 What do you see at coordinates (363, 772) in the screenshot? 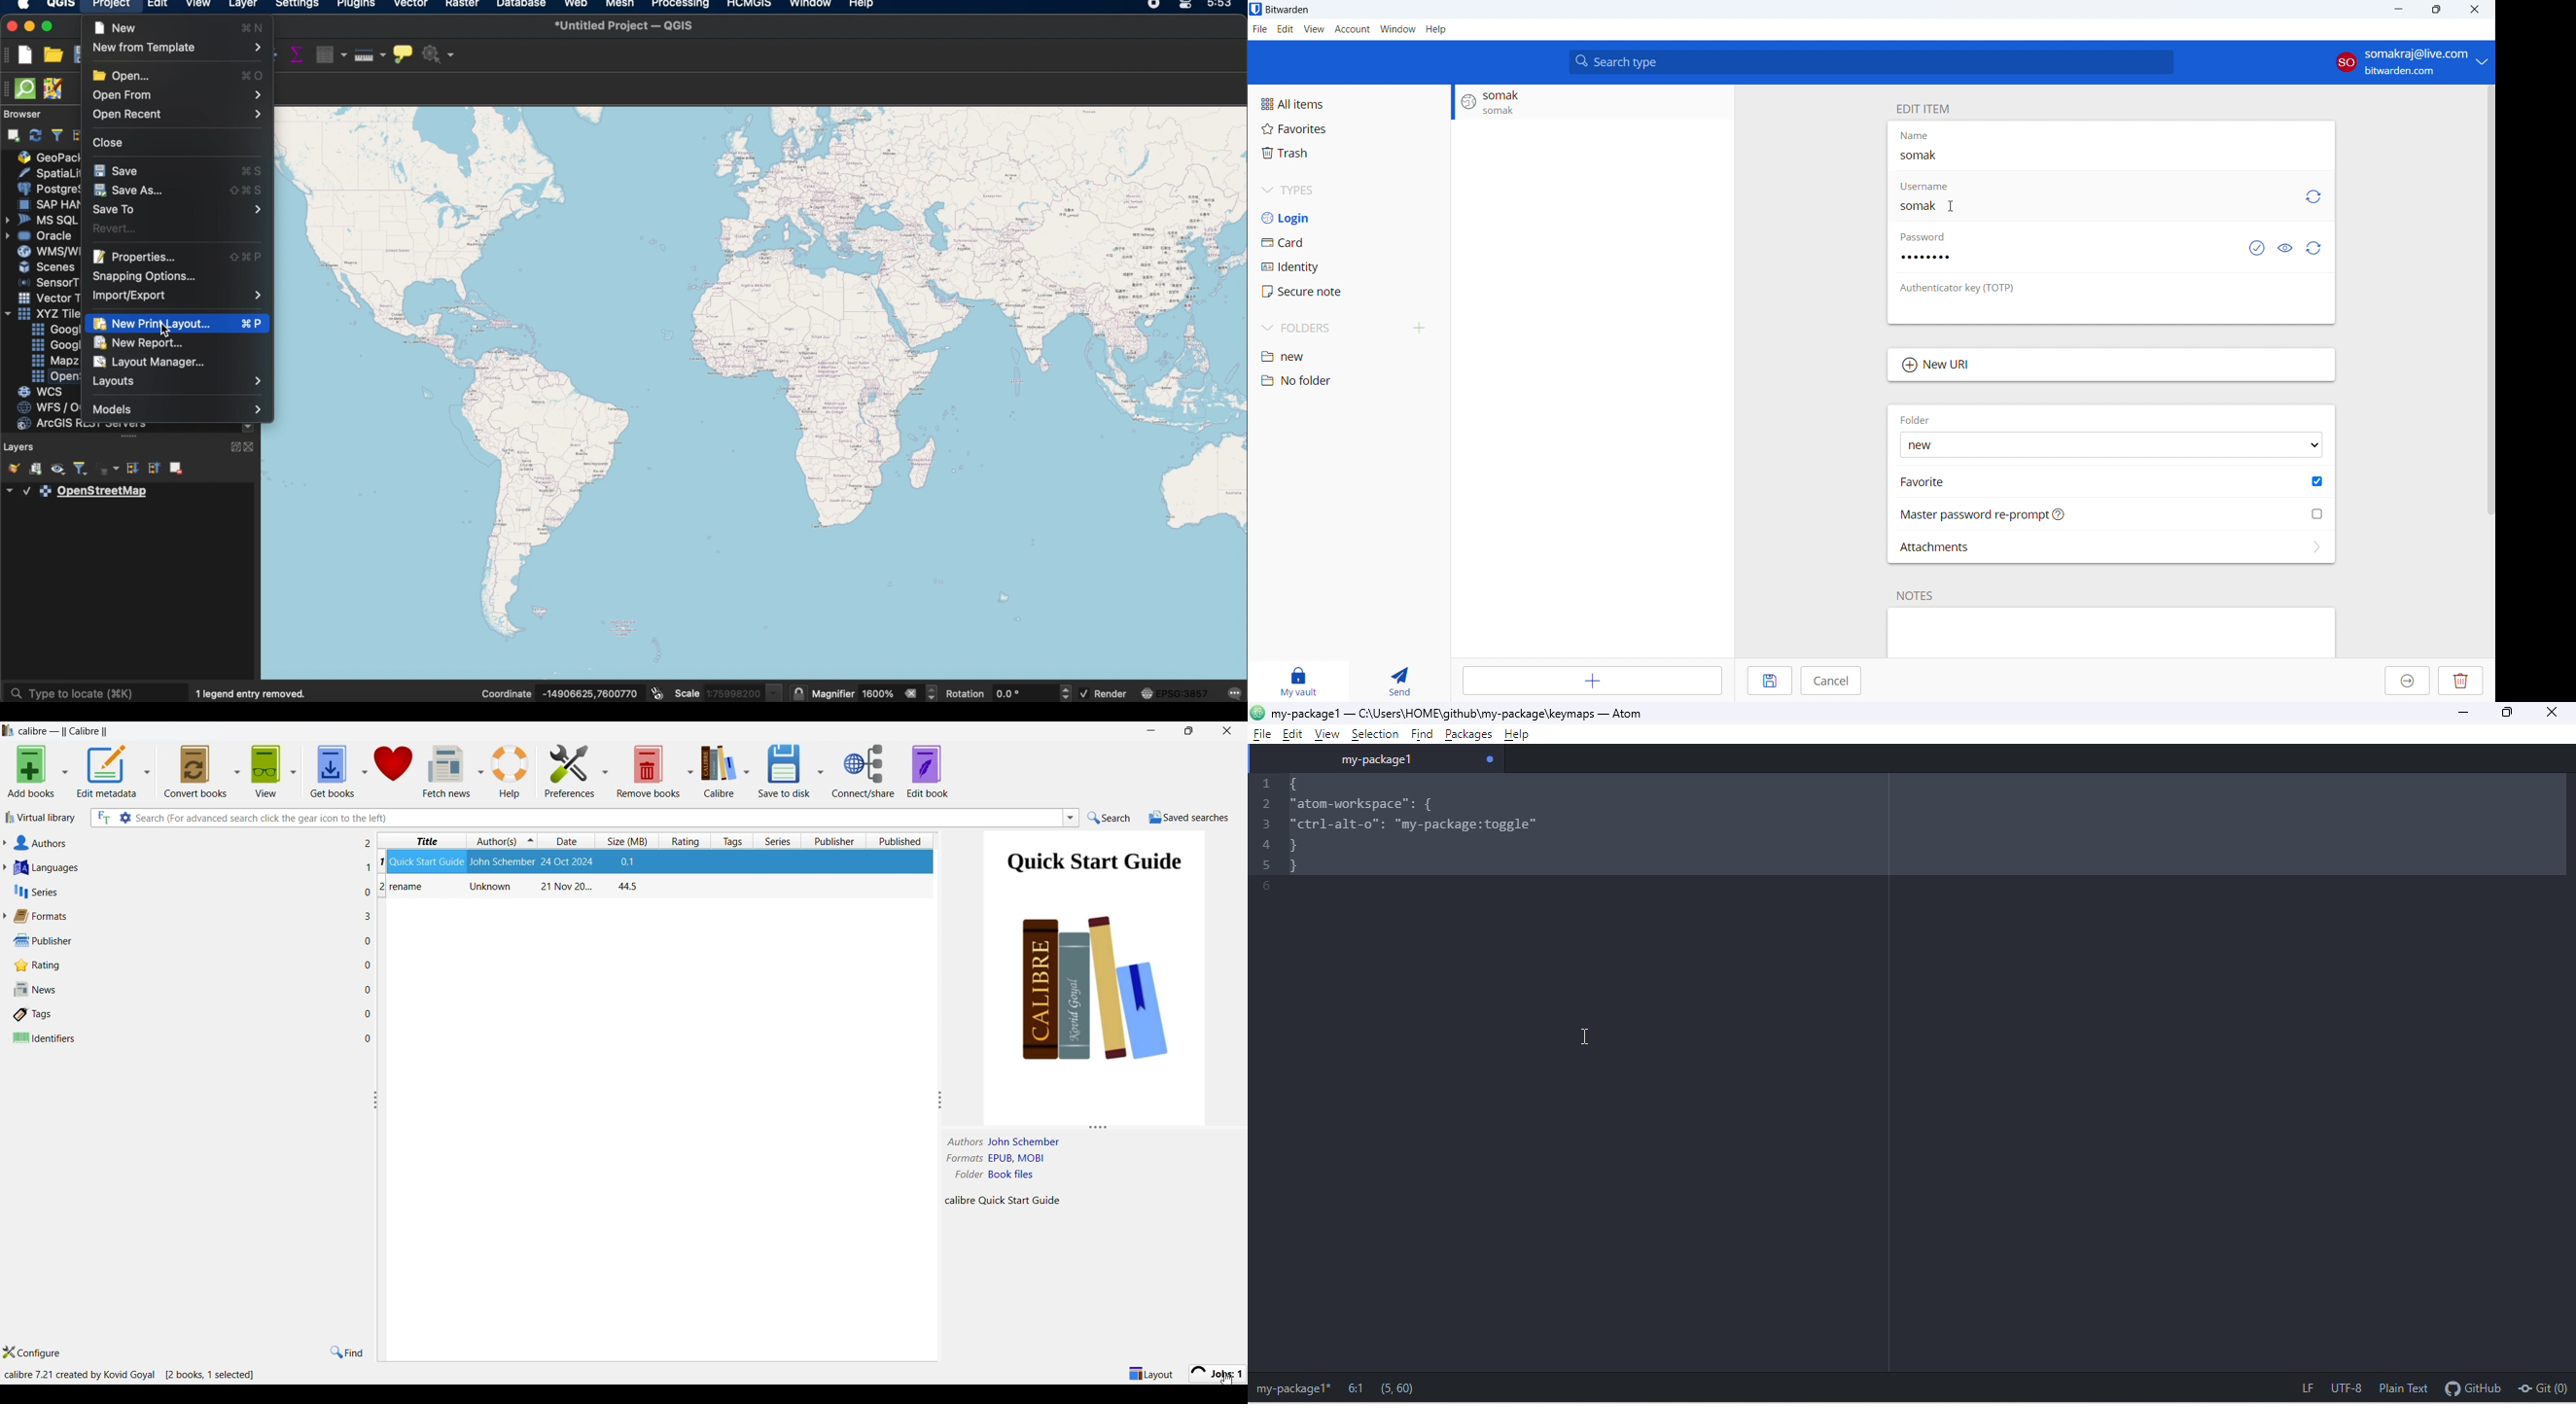
I see `Get book options` at bounding box center [363, 772].